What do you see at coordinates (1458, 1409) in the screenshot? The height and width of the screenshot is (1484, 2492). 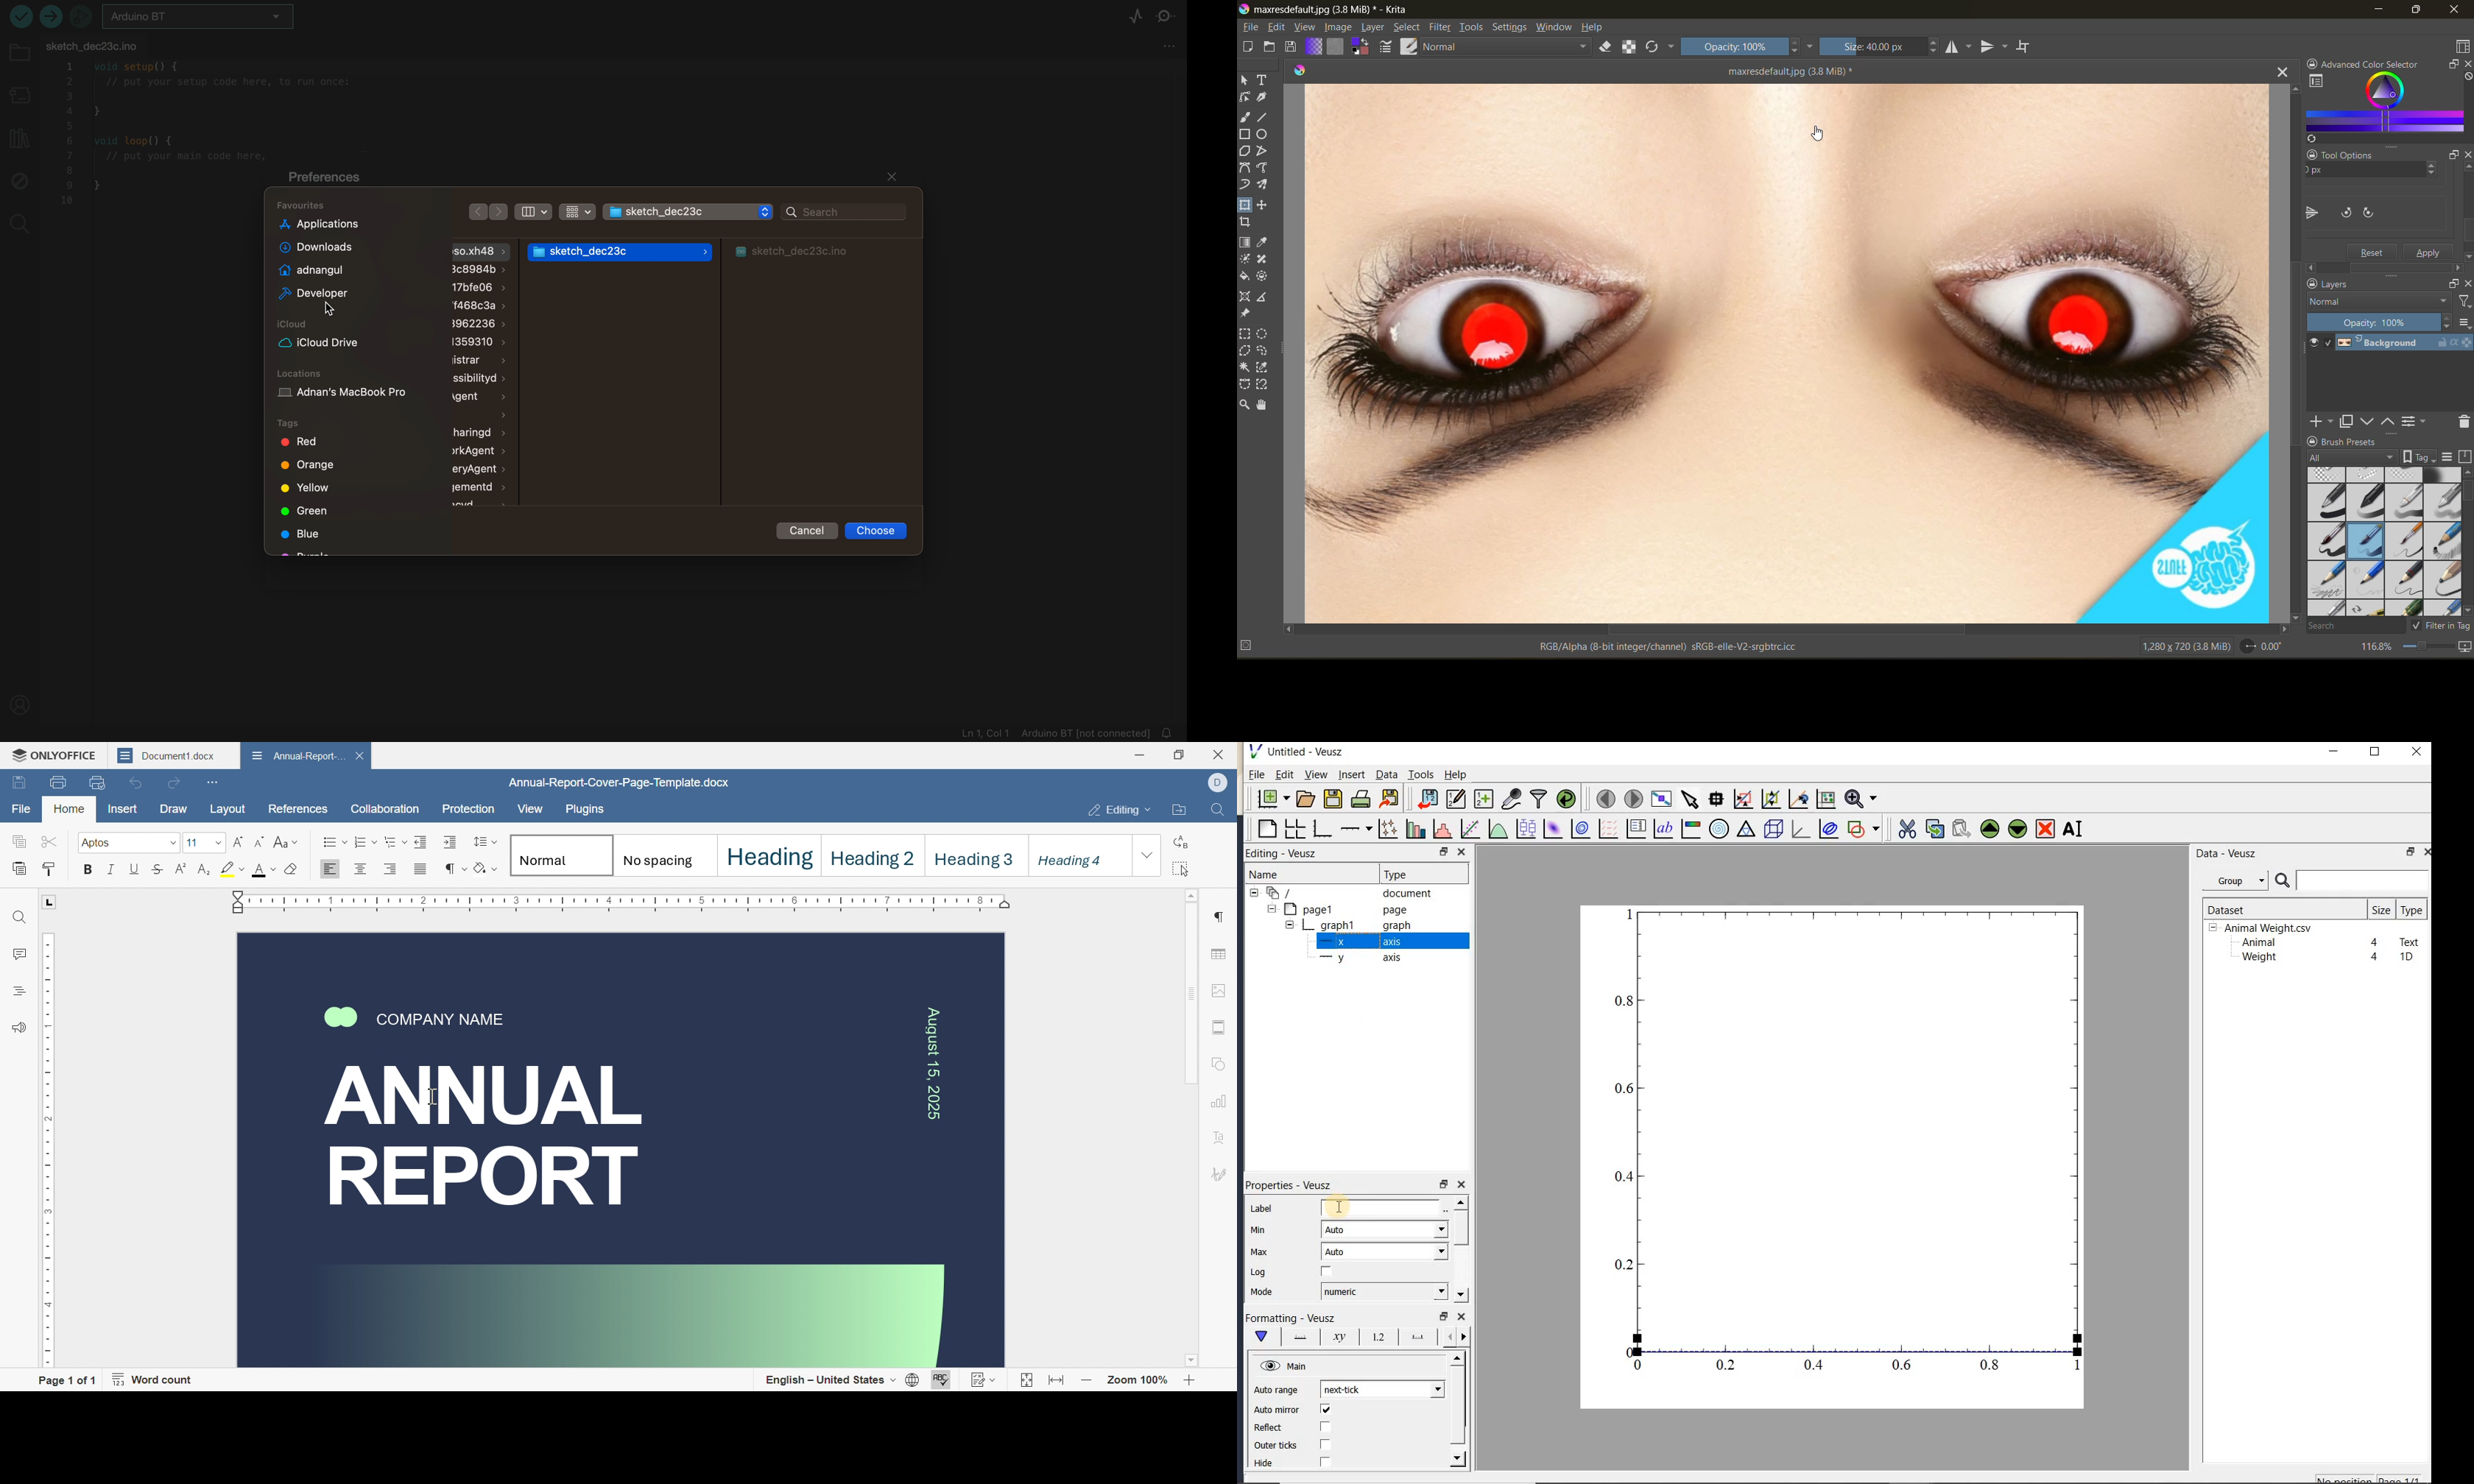 I see `scrollbar` at bounding box center [1458, 1409].